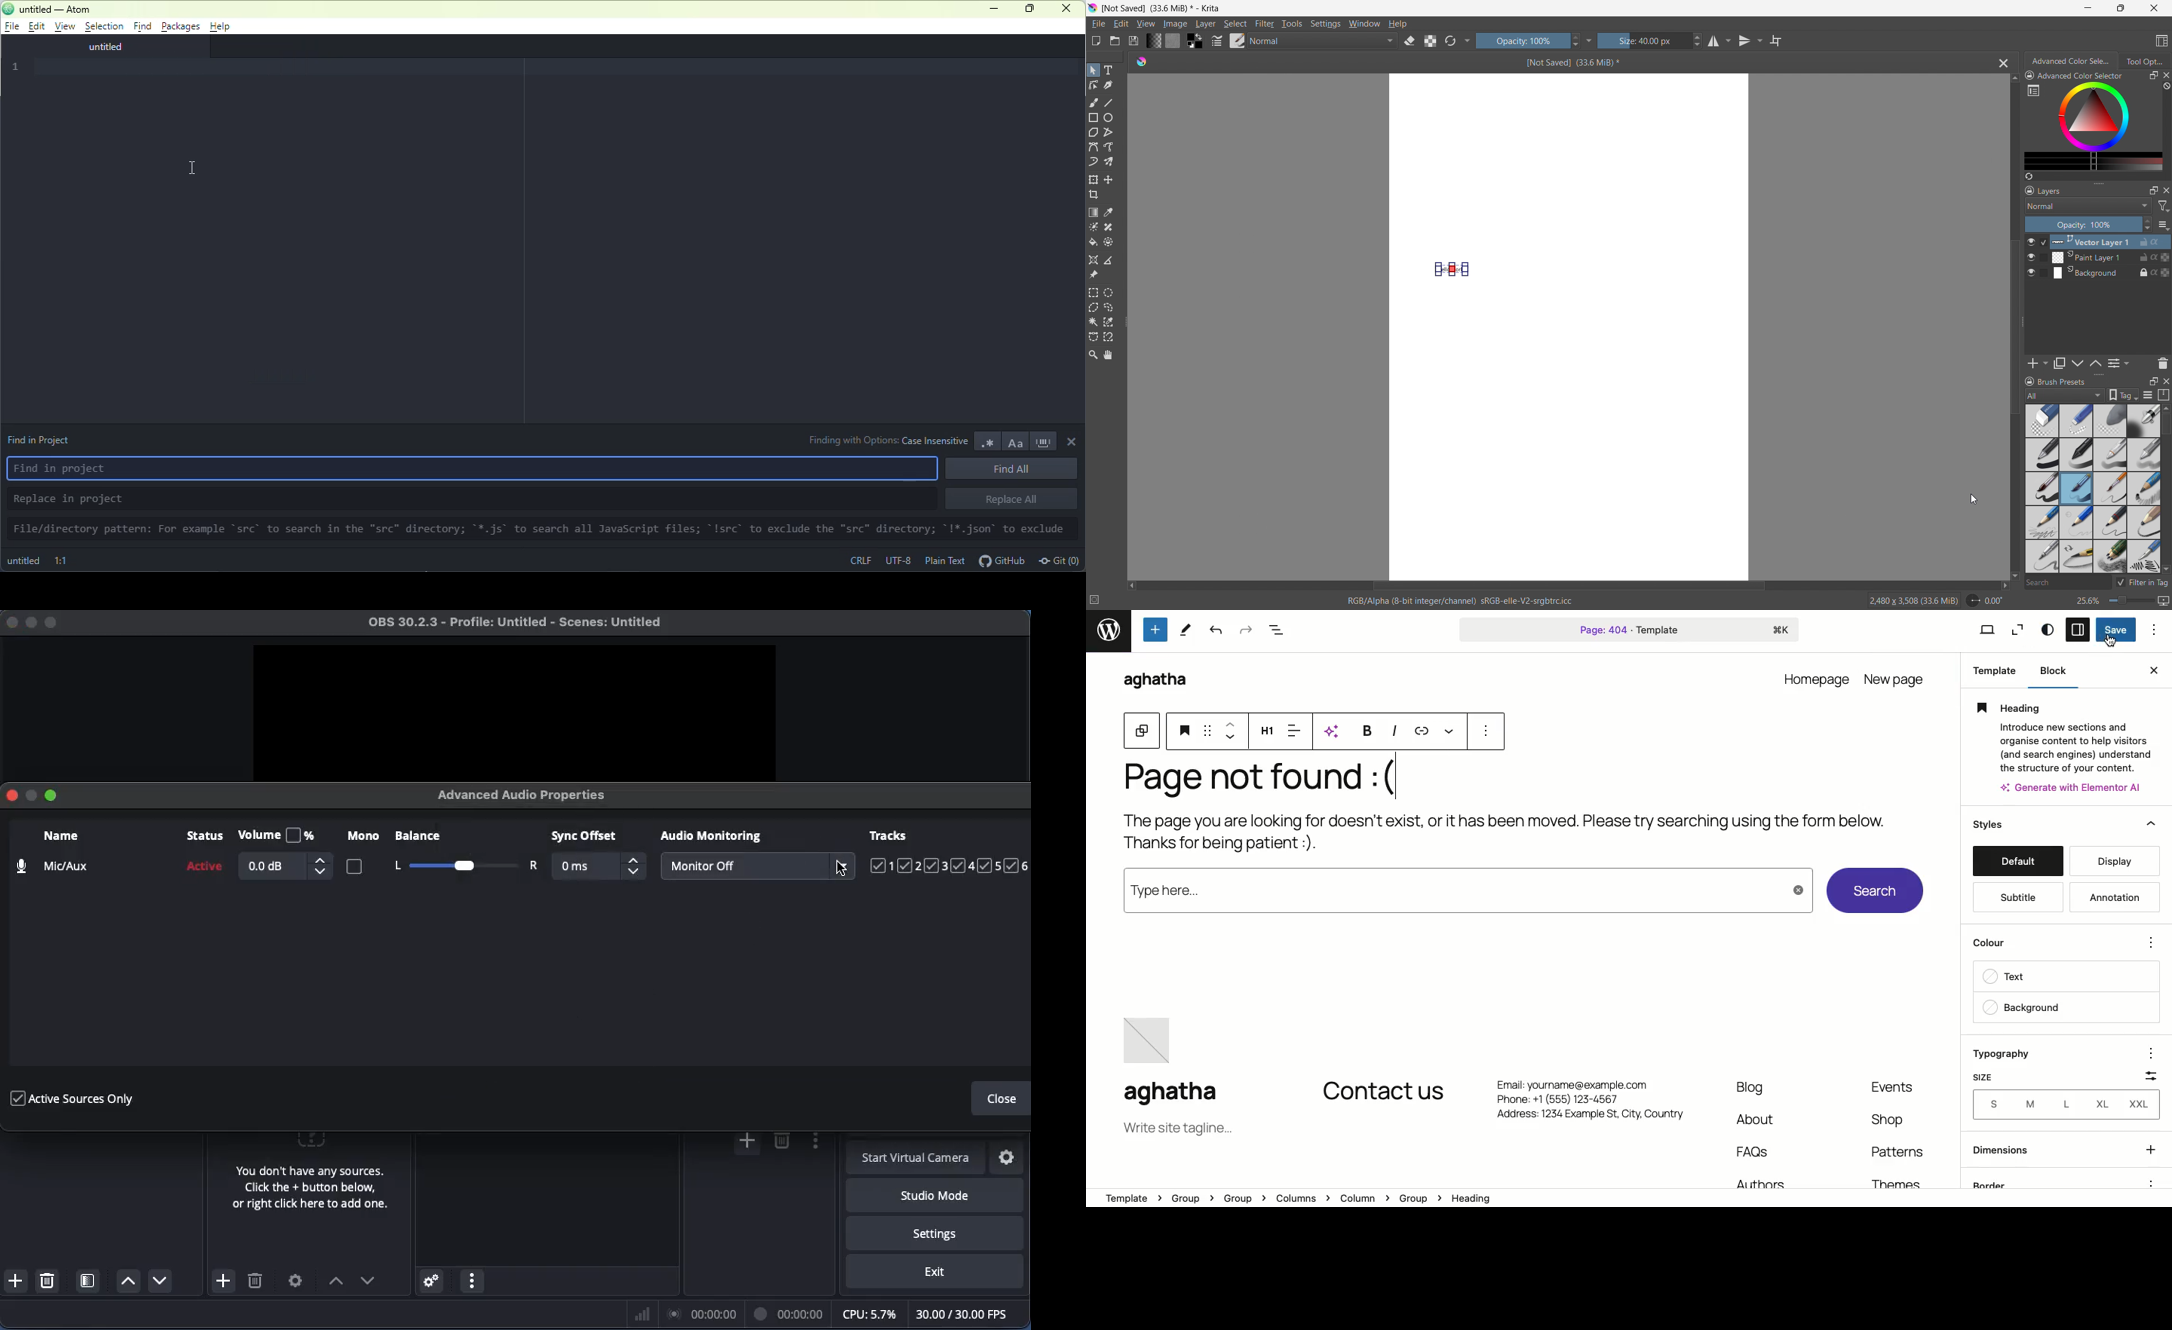  I want to click on Heading, so click(1185, 729).